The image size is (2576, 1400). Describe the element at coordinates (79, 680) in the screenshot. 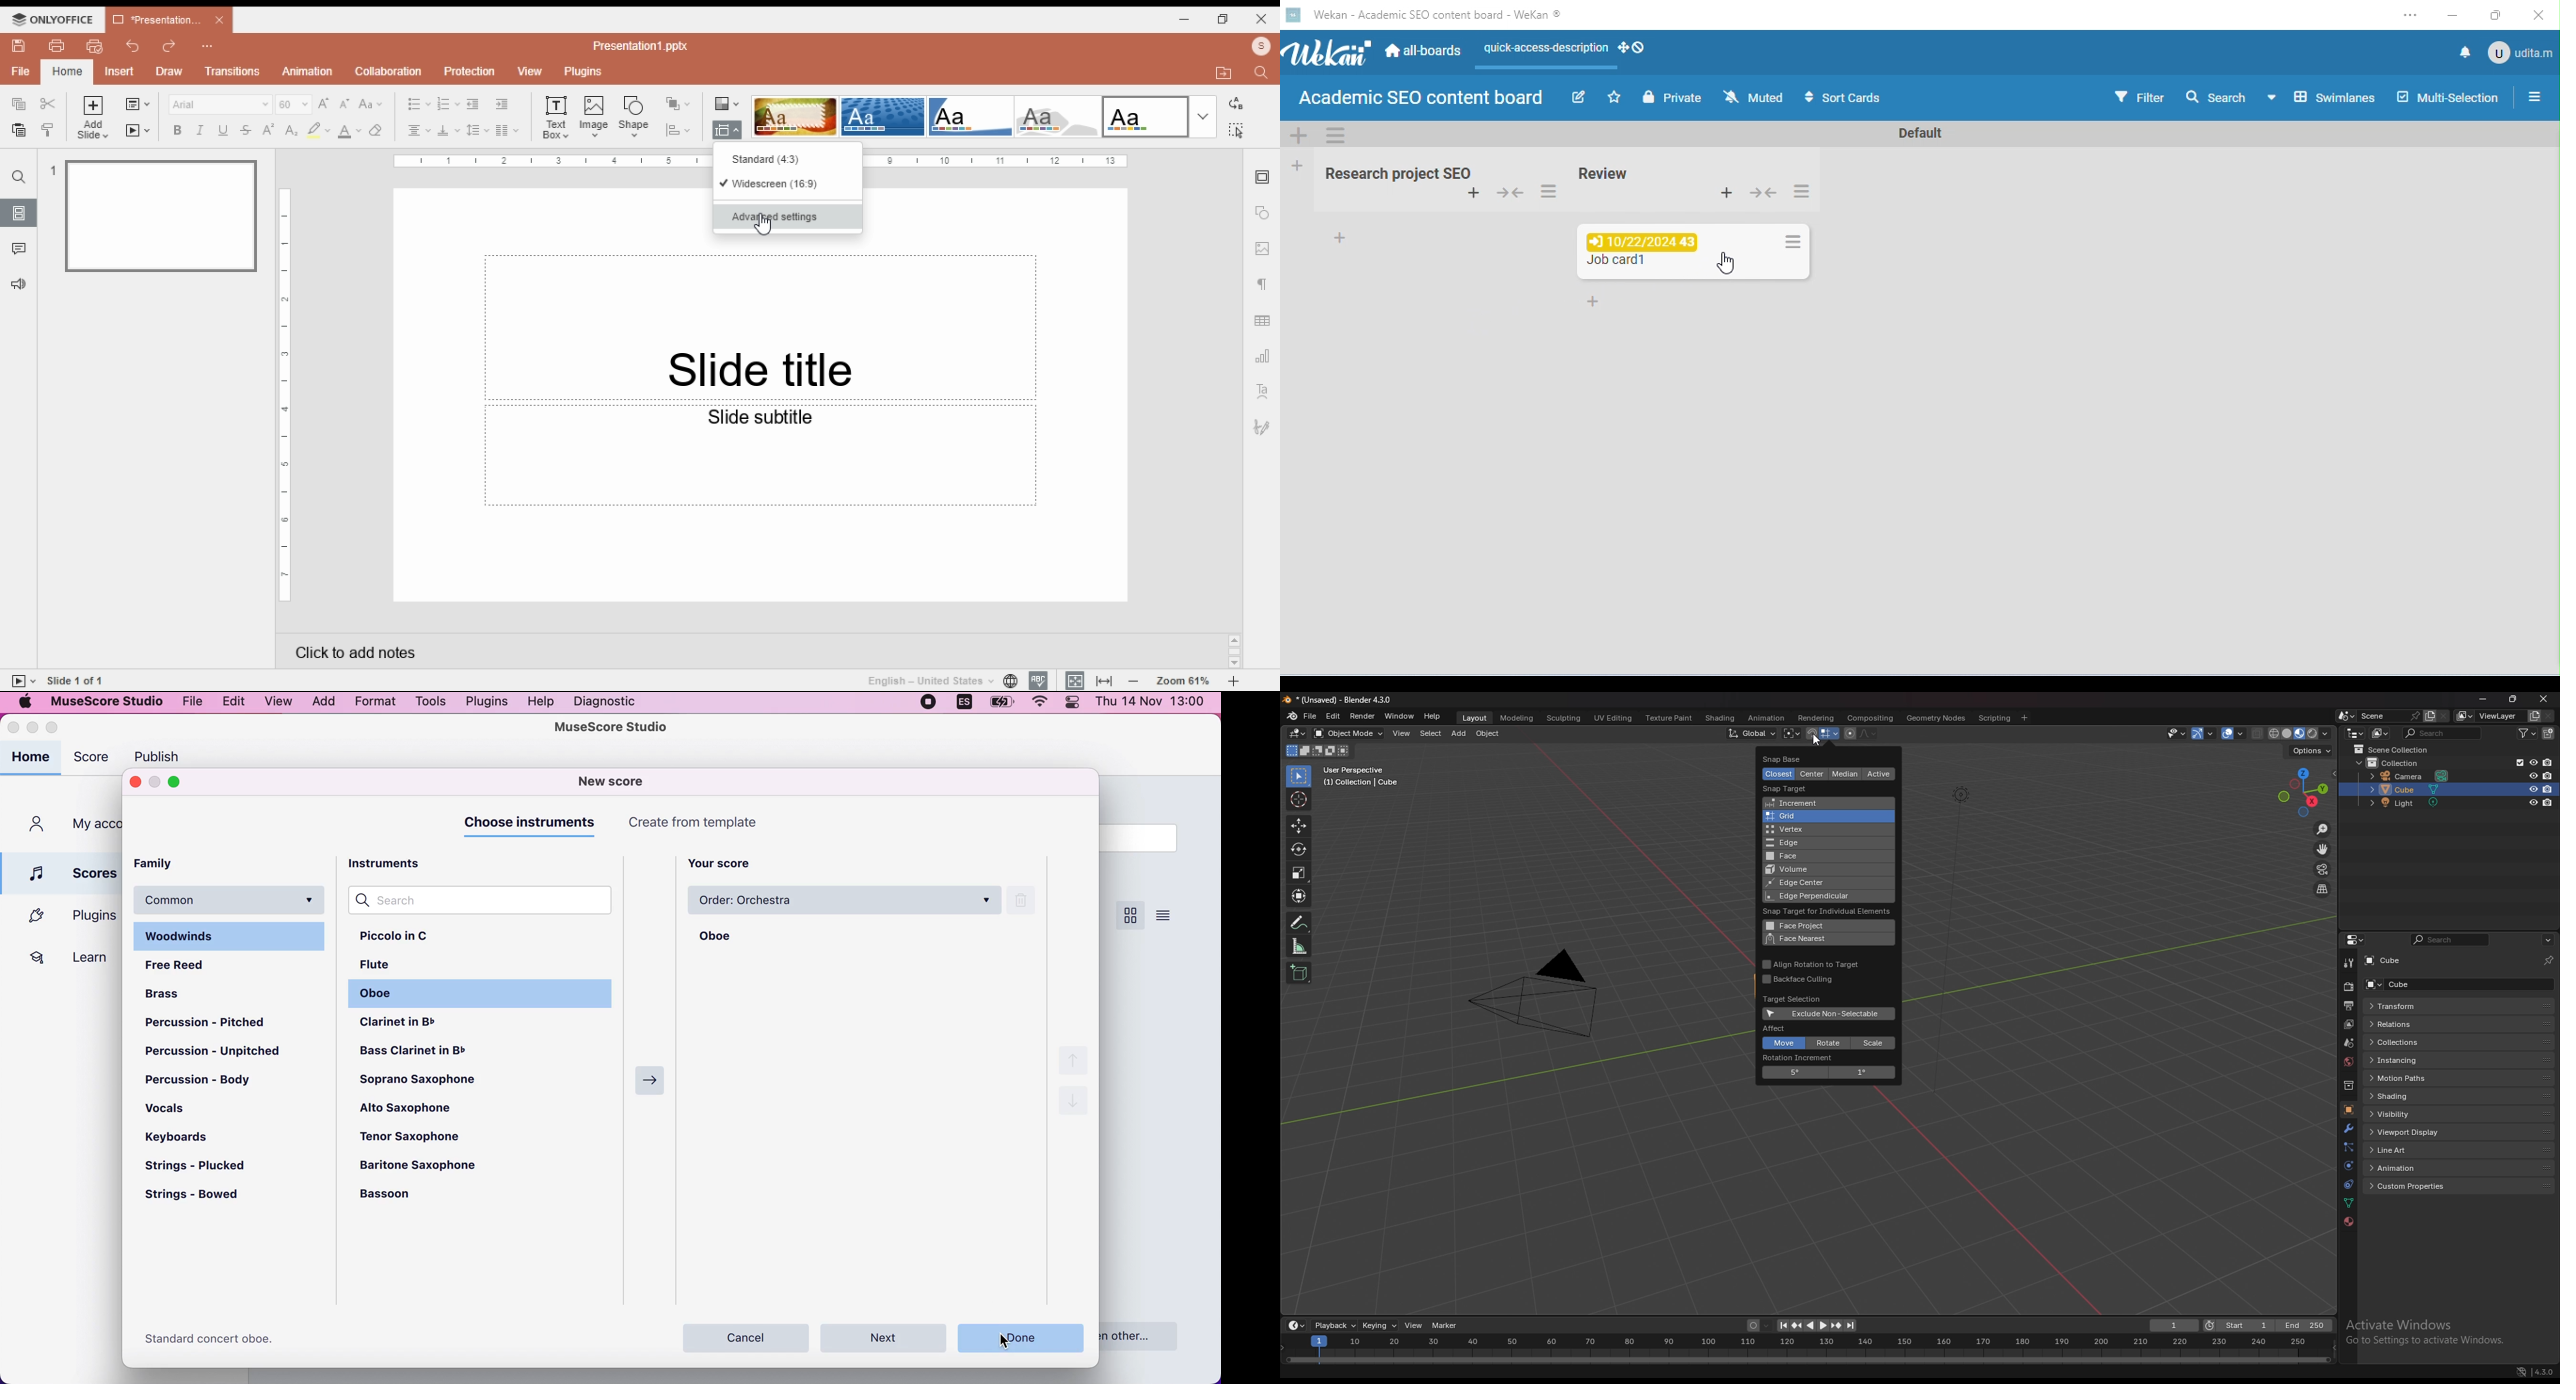

I see `Slide 1 of 1` at that location.